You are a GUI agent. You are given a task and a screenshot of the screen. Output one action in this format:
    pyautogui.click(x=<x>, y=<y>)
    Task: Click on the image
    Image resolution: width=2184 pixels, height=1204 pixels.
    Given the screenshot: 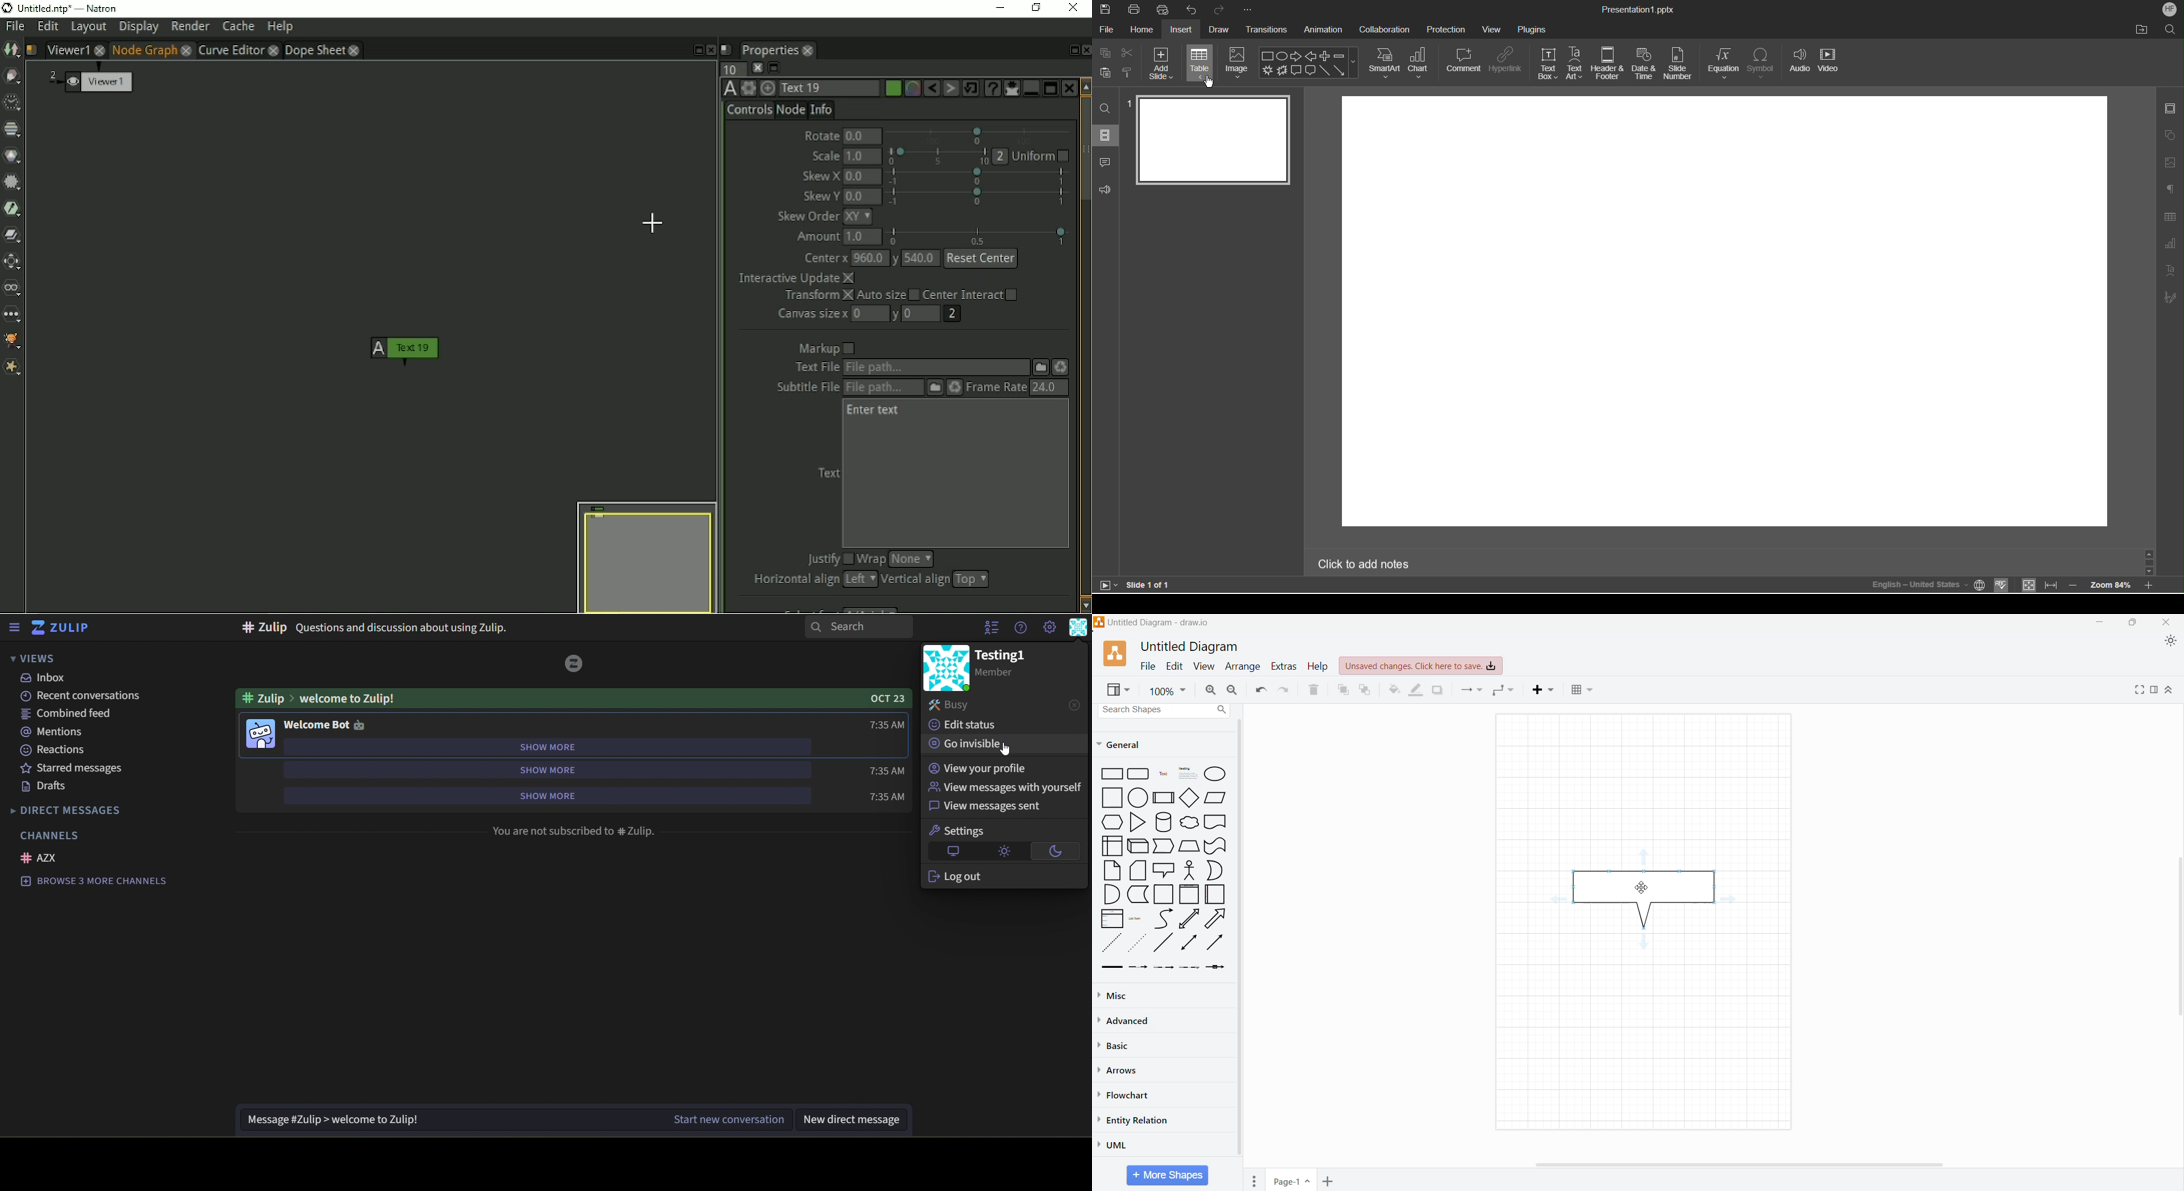 What is the action you would take?
    pyautogui.click(x=574, y=663)
    